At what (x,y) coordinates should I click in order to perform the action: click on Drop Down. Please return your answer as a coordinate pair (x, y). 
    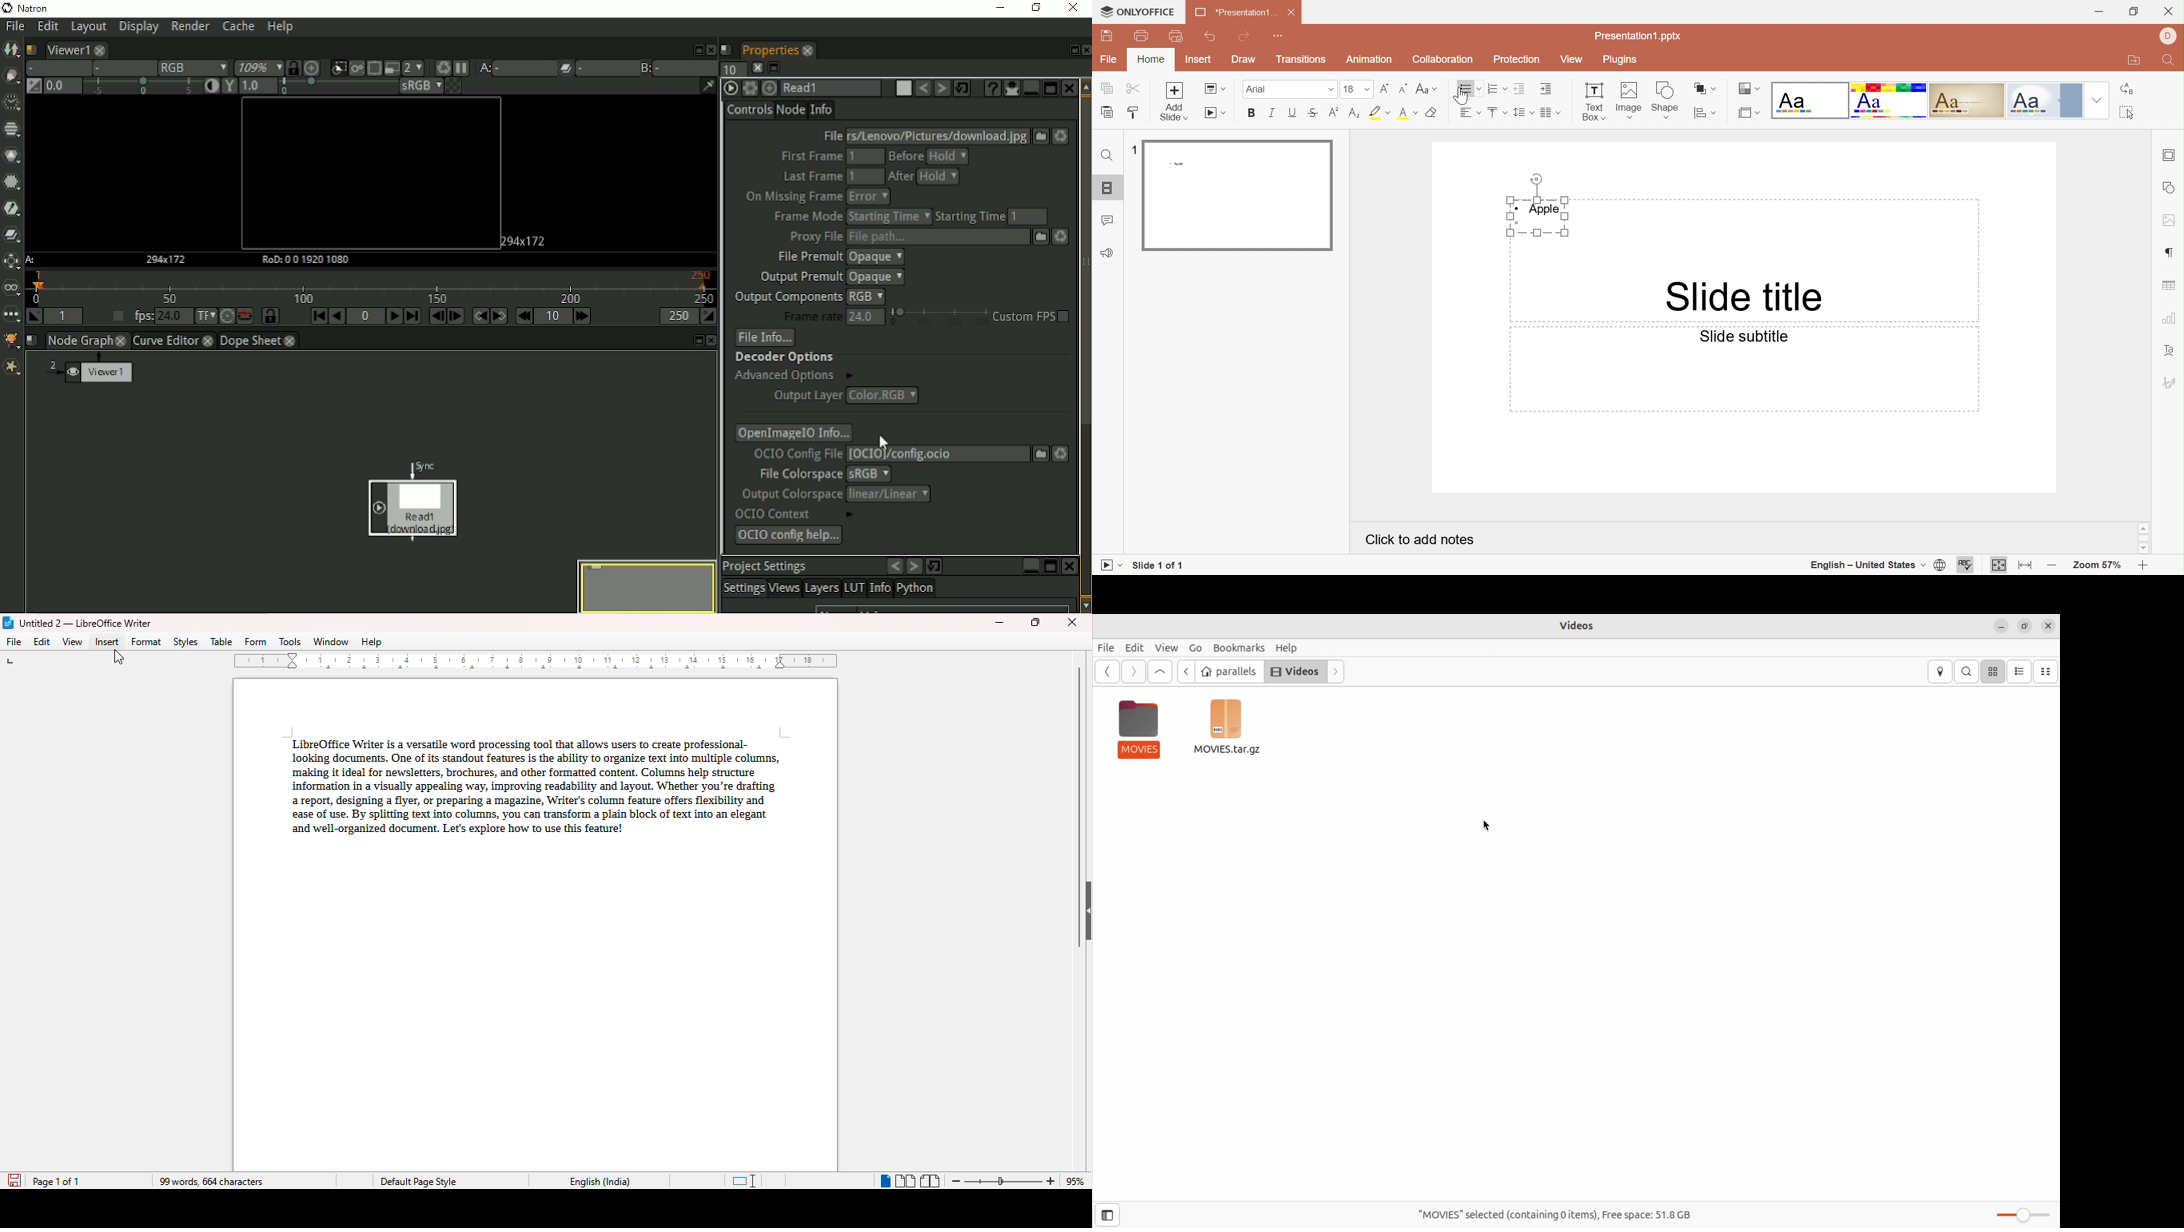
    Looking at the image, I should click on (1366, 89).